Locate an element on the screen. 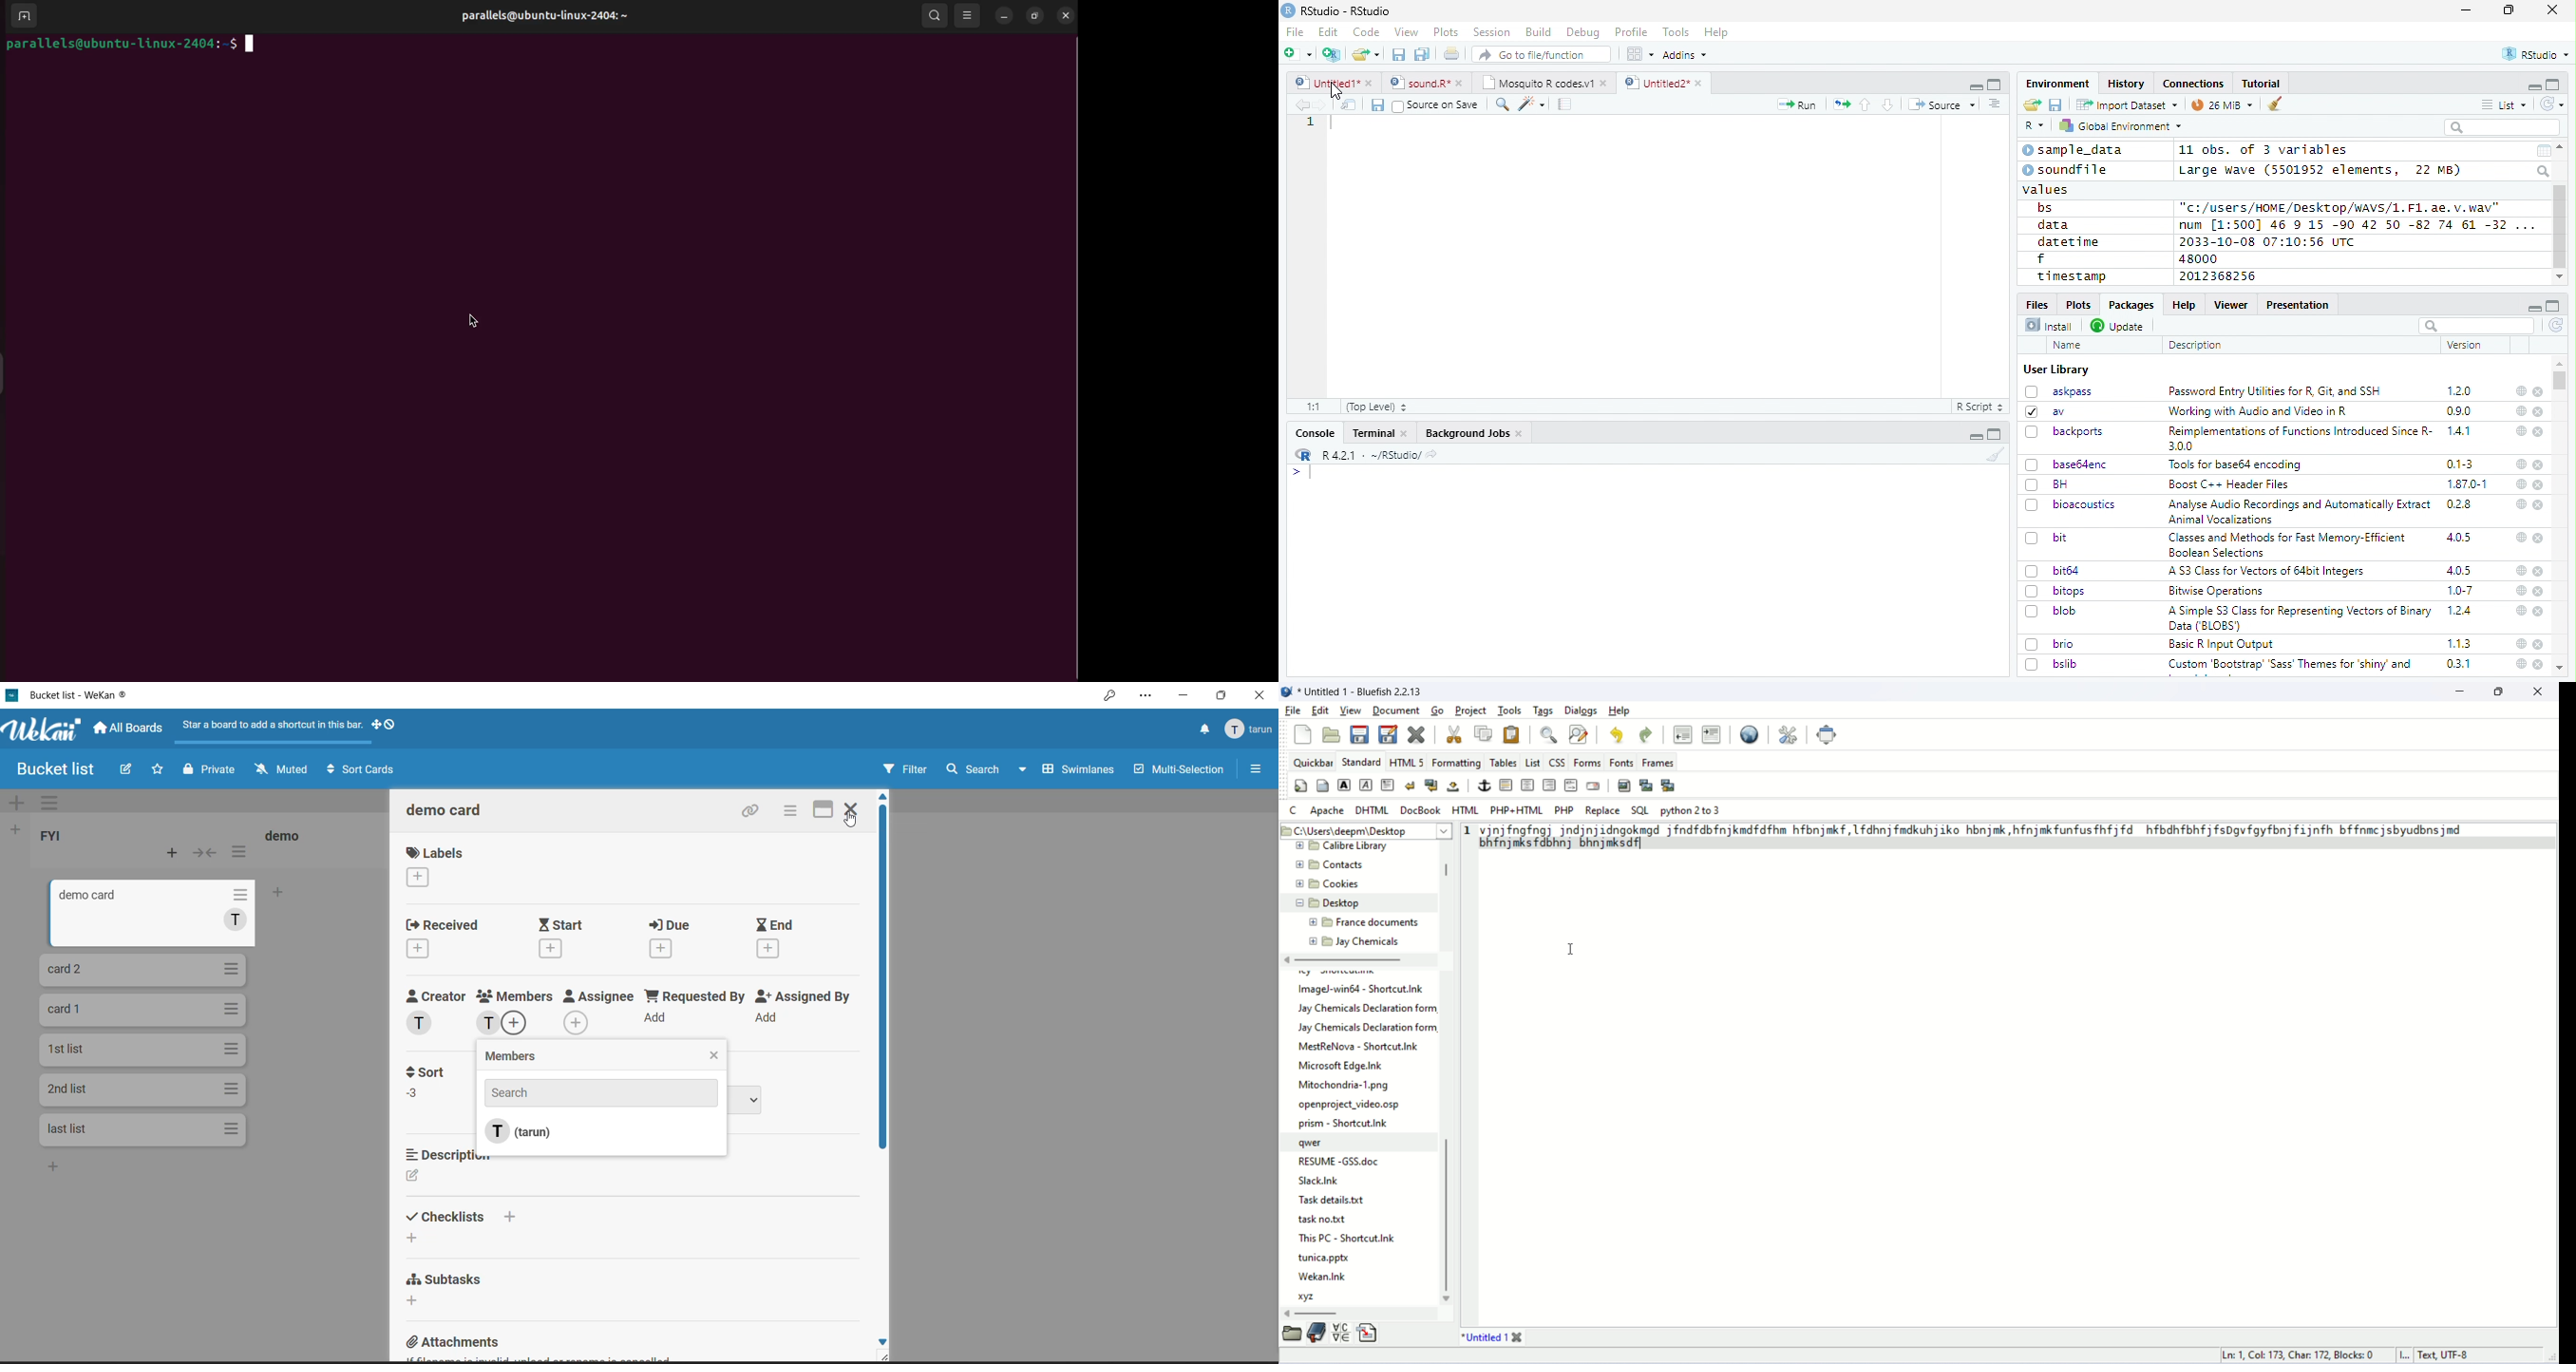 The image size is (2576, 1372). maximize is located at coordinates (1224, 693).